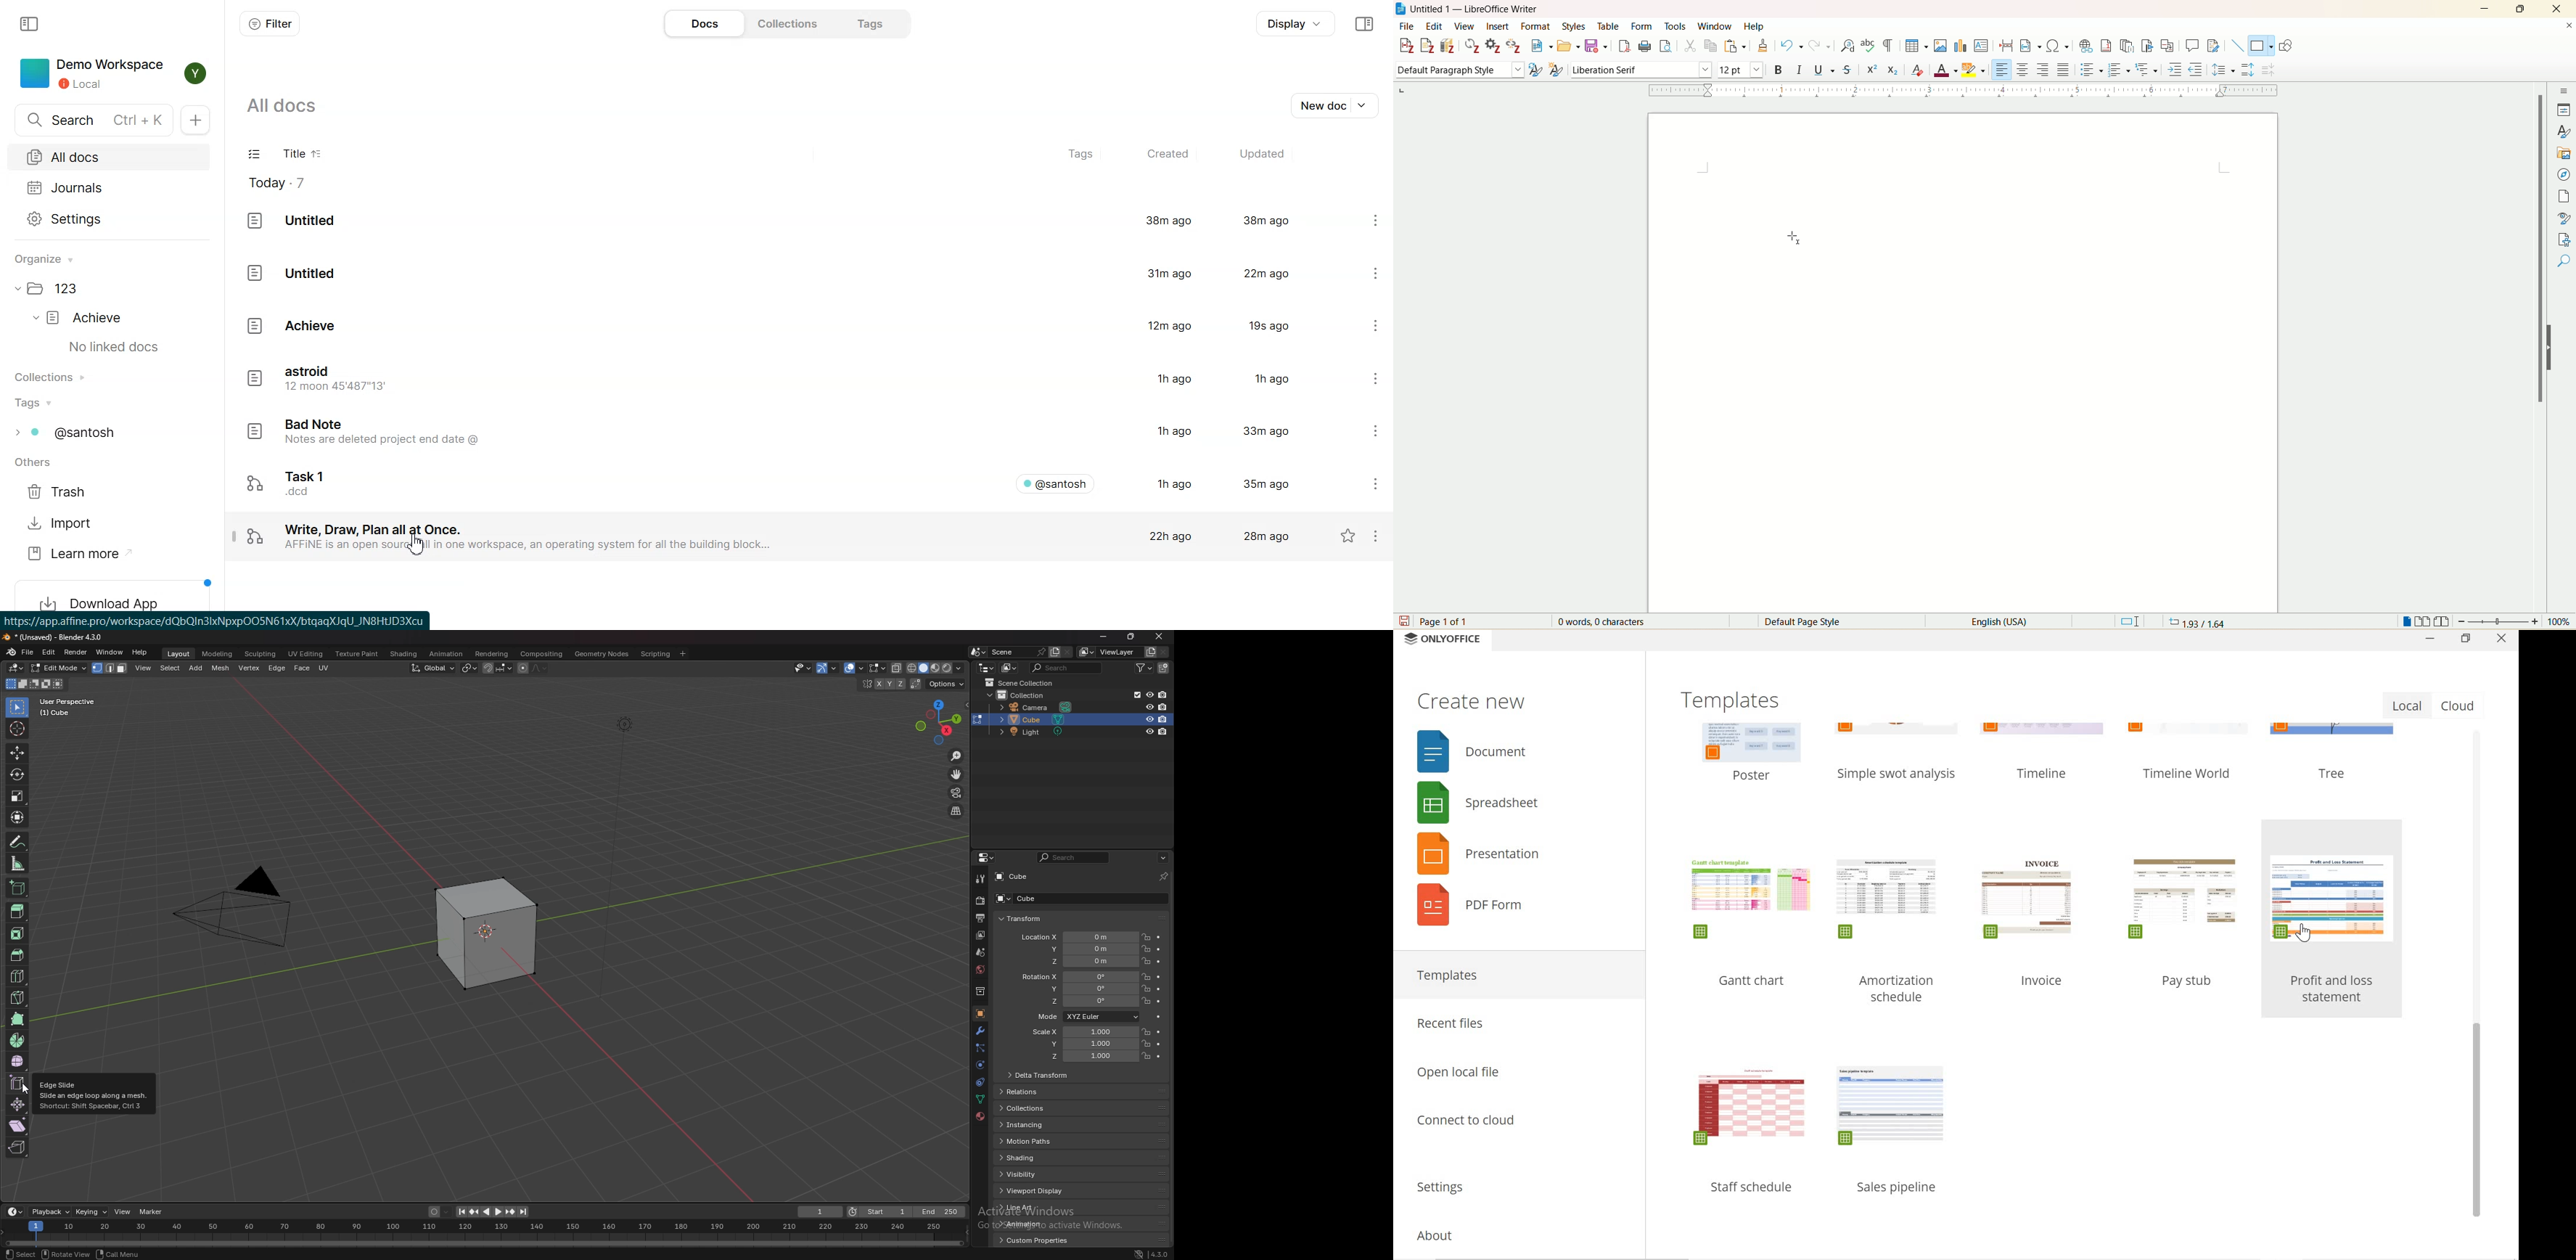 This screenshot has height=1260, width=2576. What do you see at coordinates (819, 1212) in the screenshot?
I see `current frame` at bounding box center [819, 1212].